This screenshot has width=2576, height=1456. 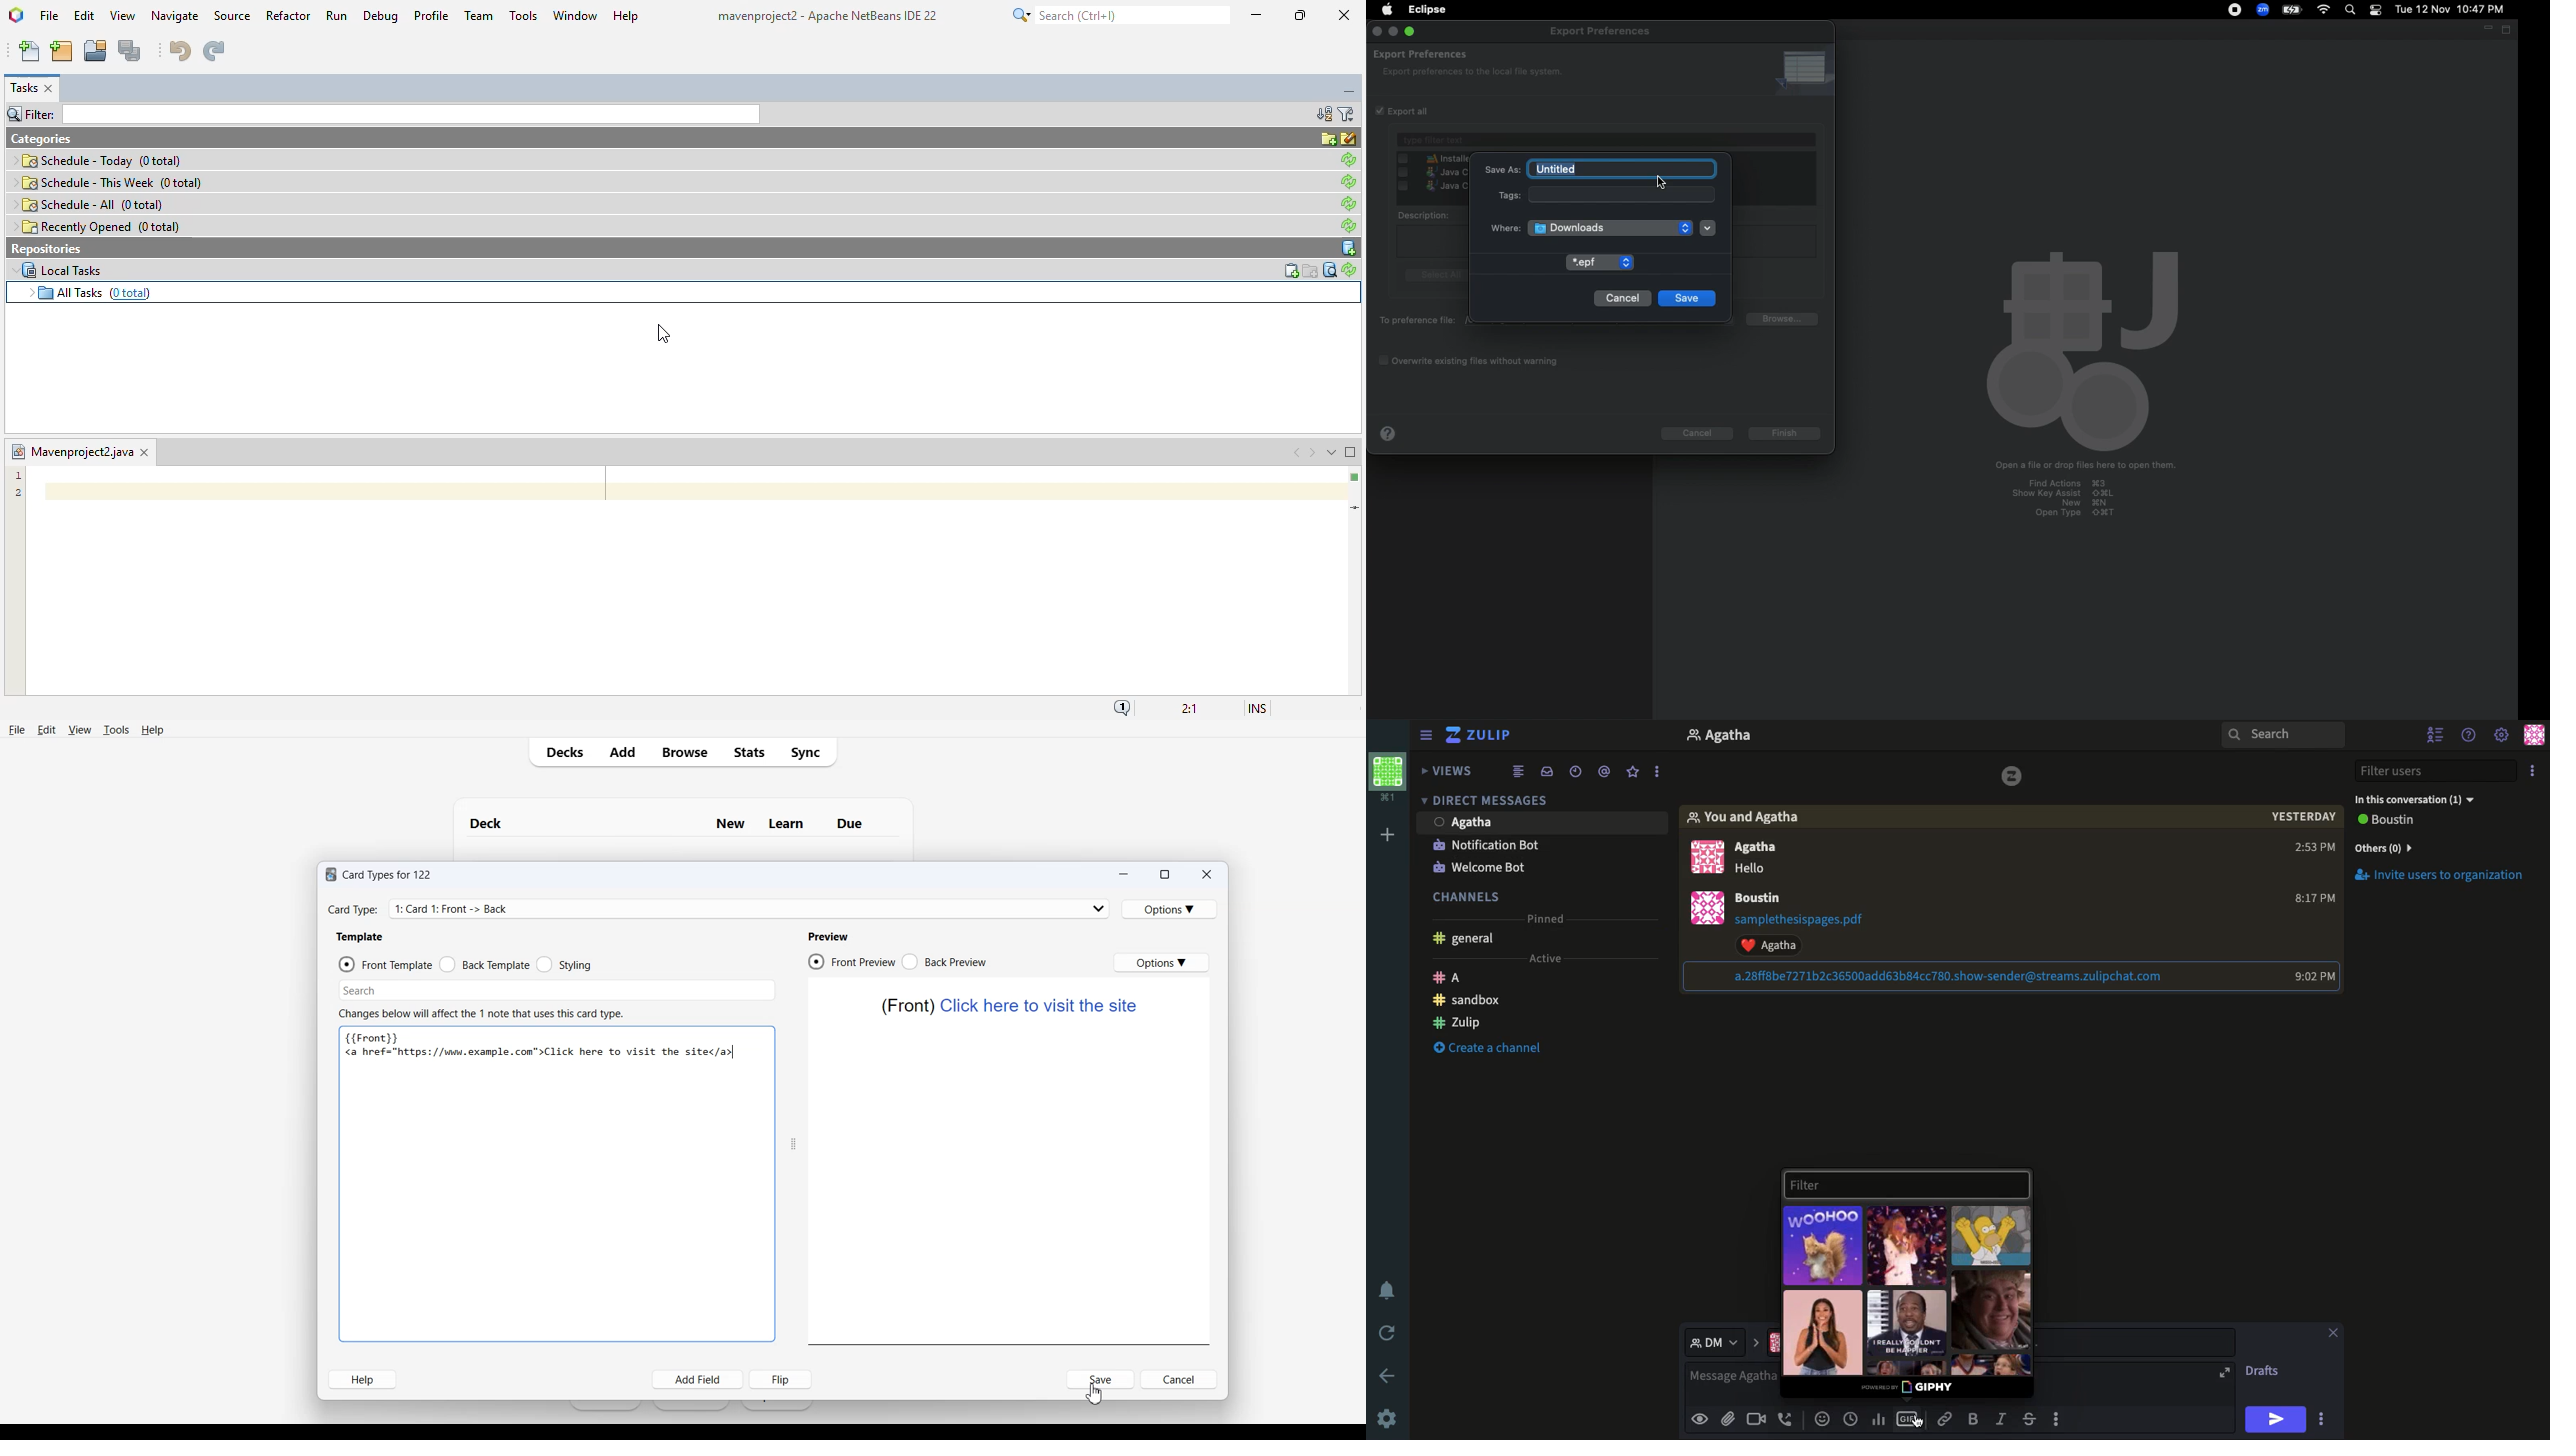 I want to click on Save, so click(x=1101, y=1380).